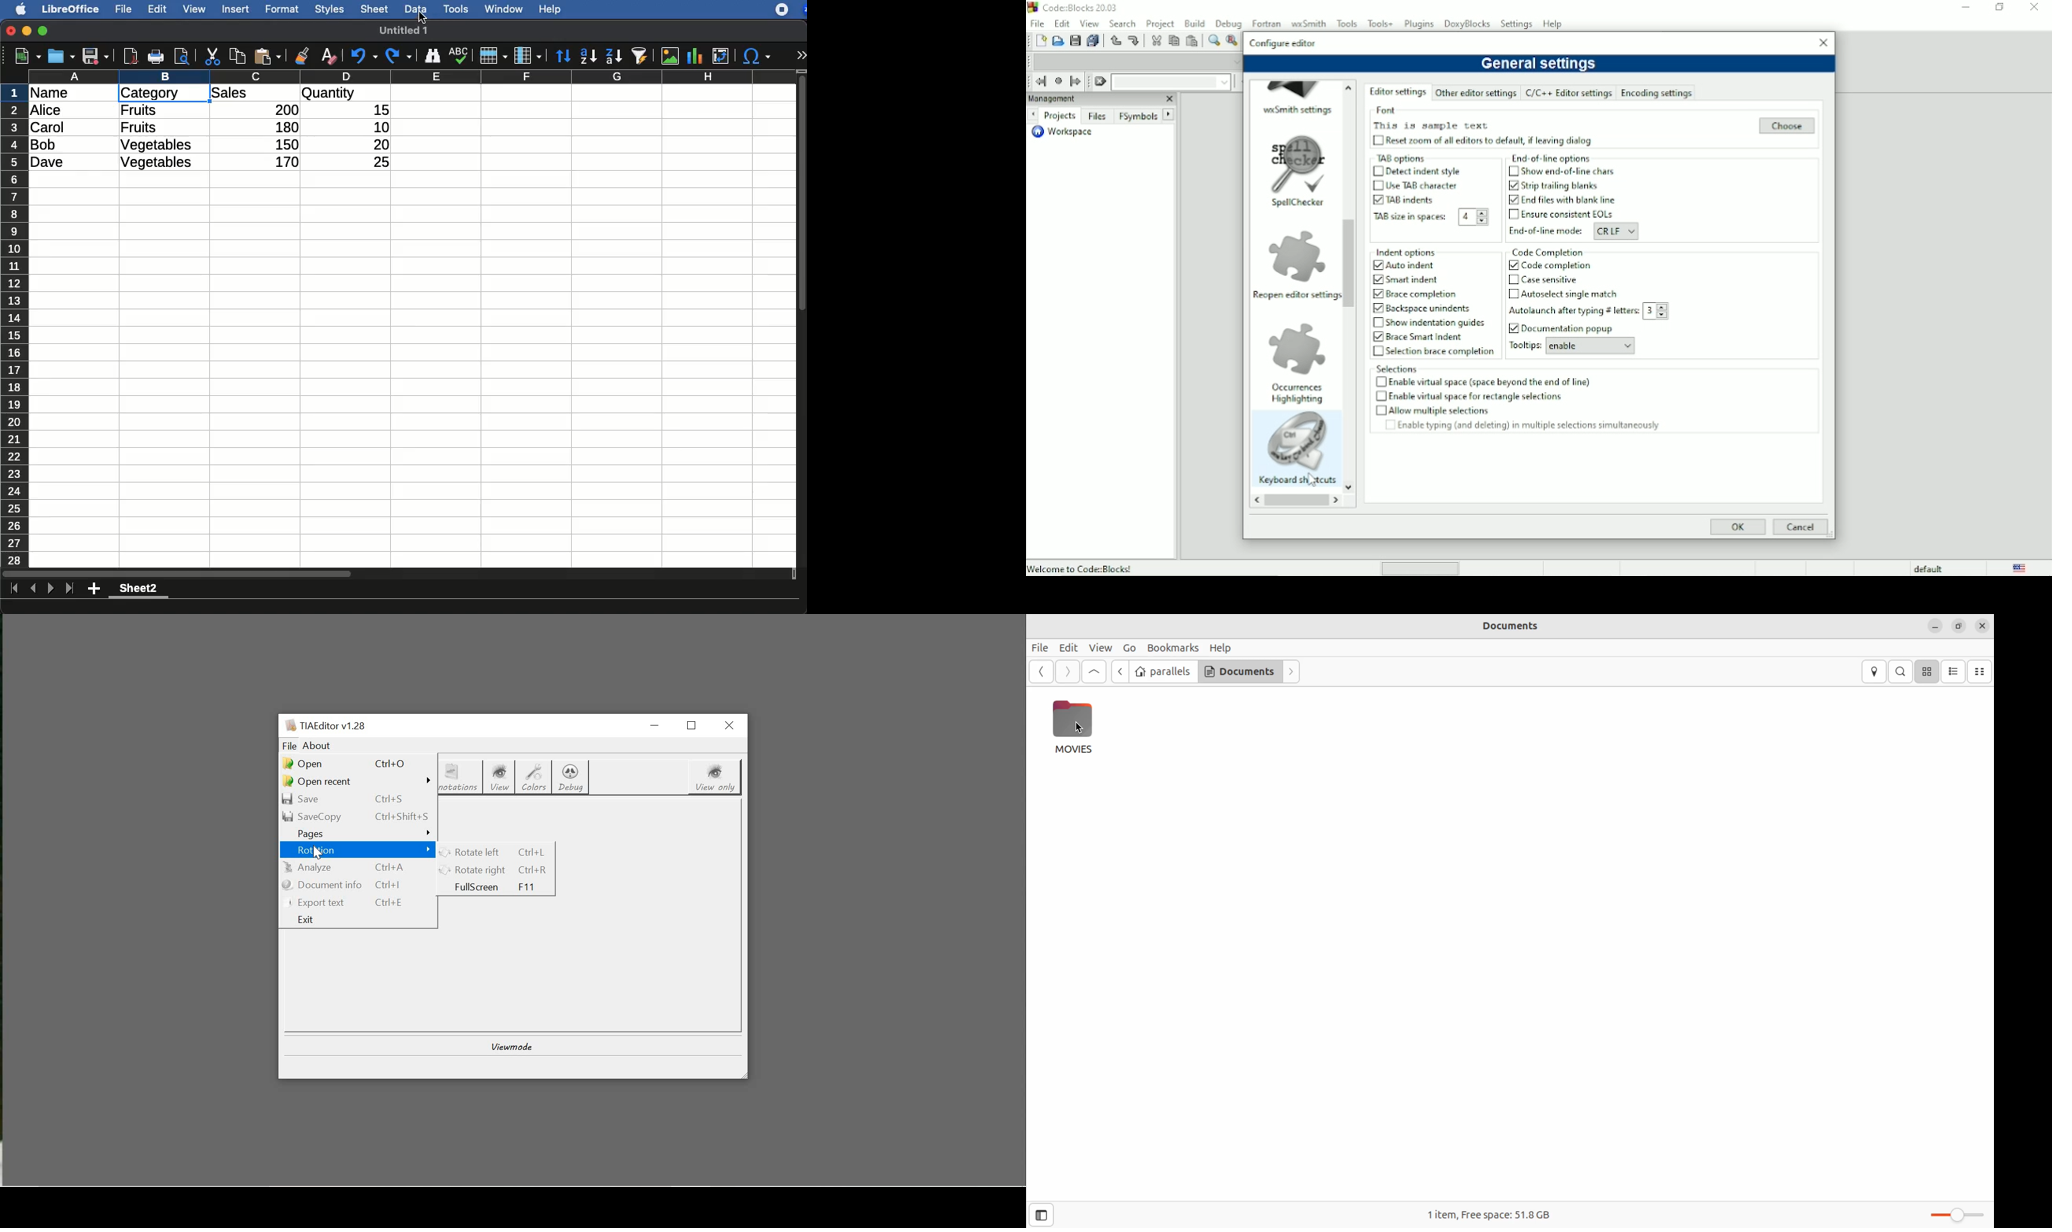 The width and height of the screenshot is (2072, 1232). What do you see at coordinates (1481, 396) in the screenshot?
I see `Enable virtual space for rectangle selections` at bounding box center [1481, 396].